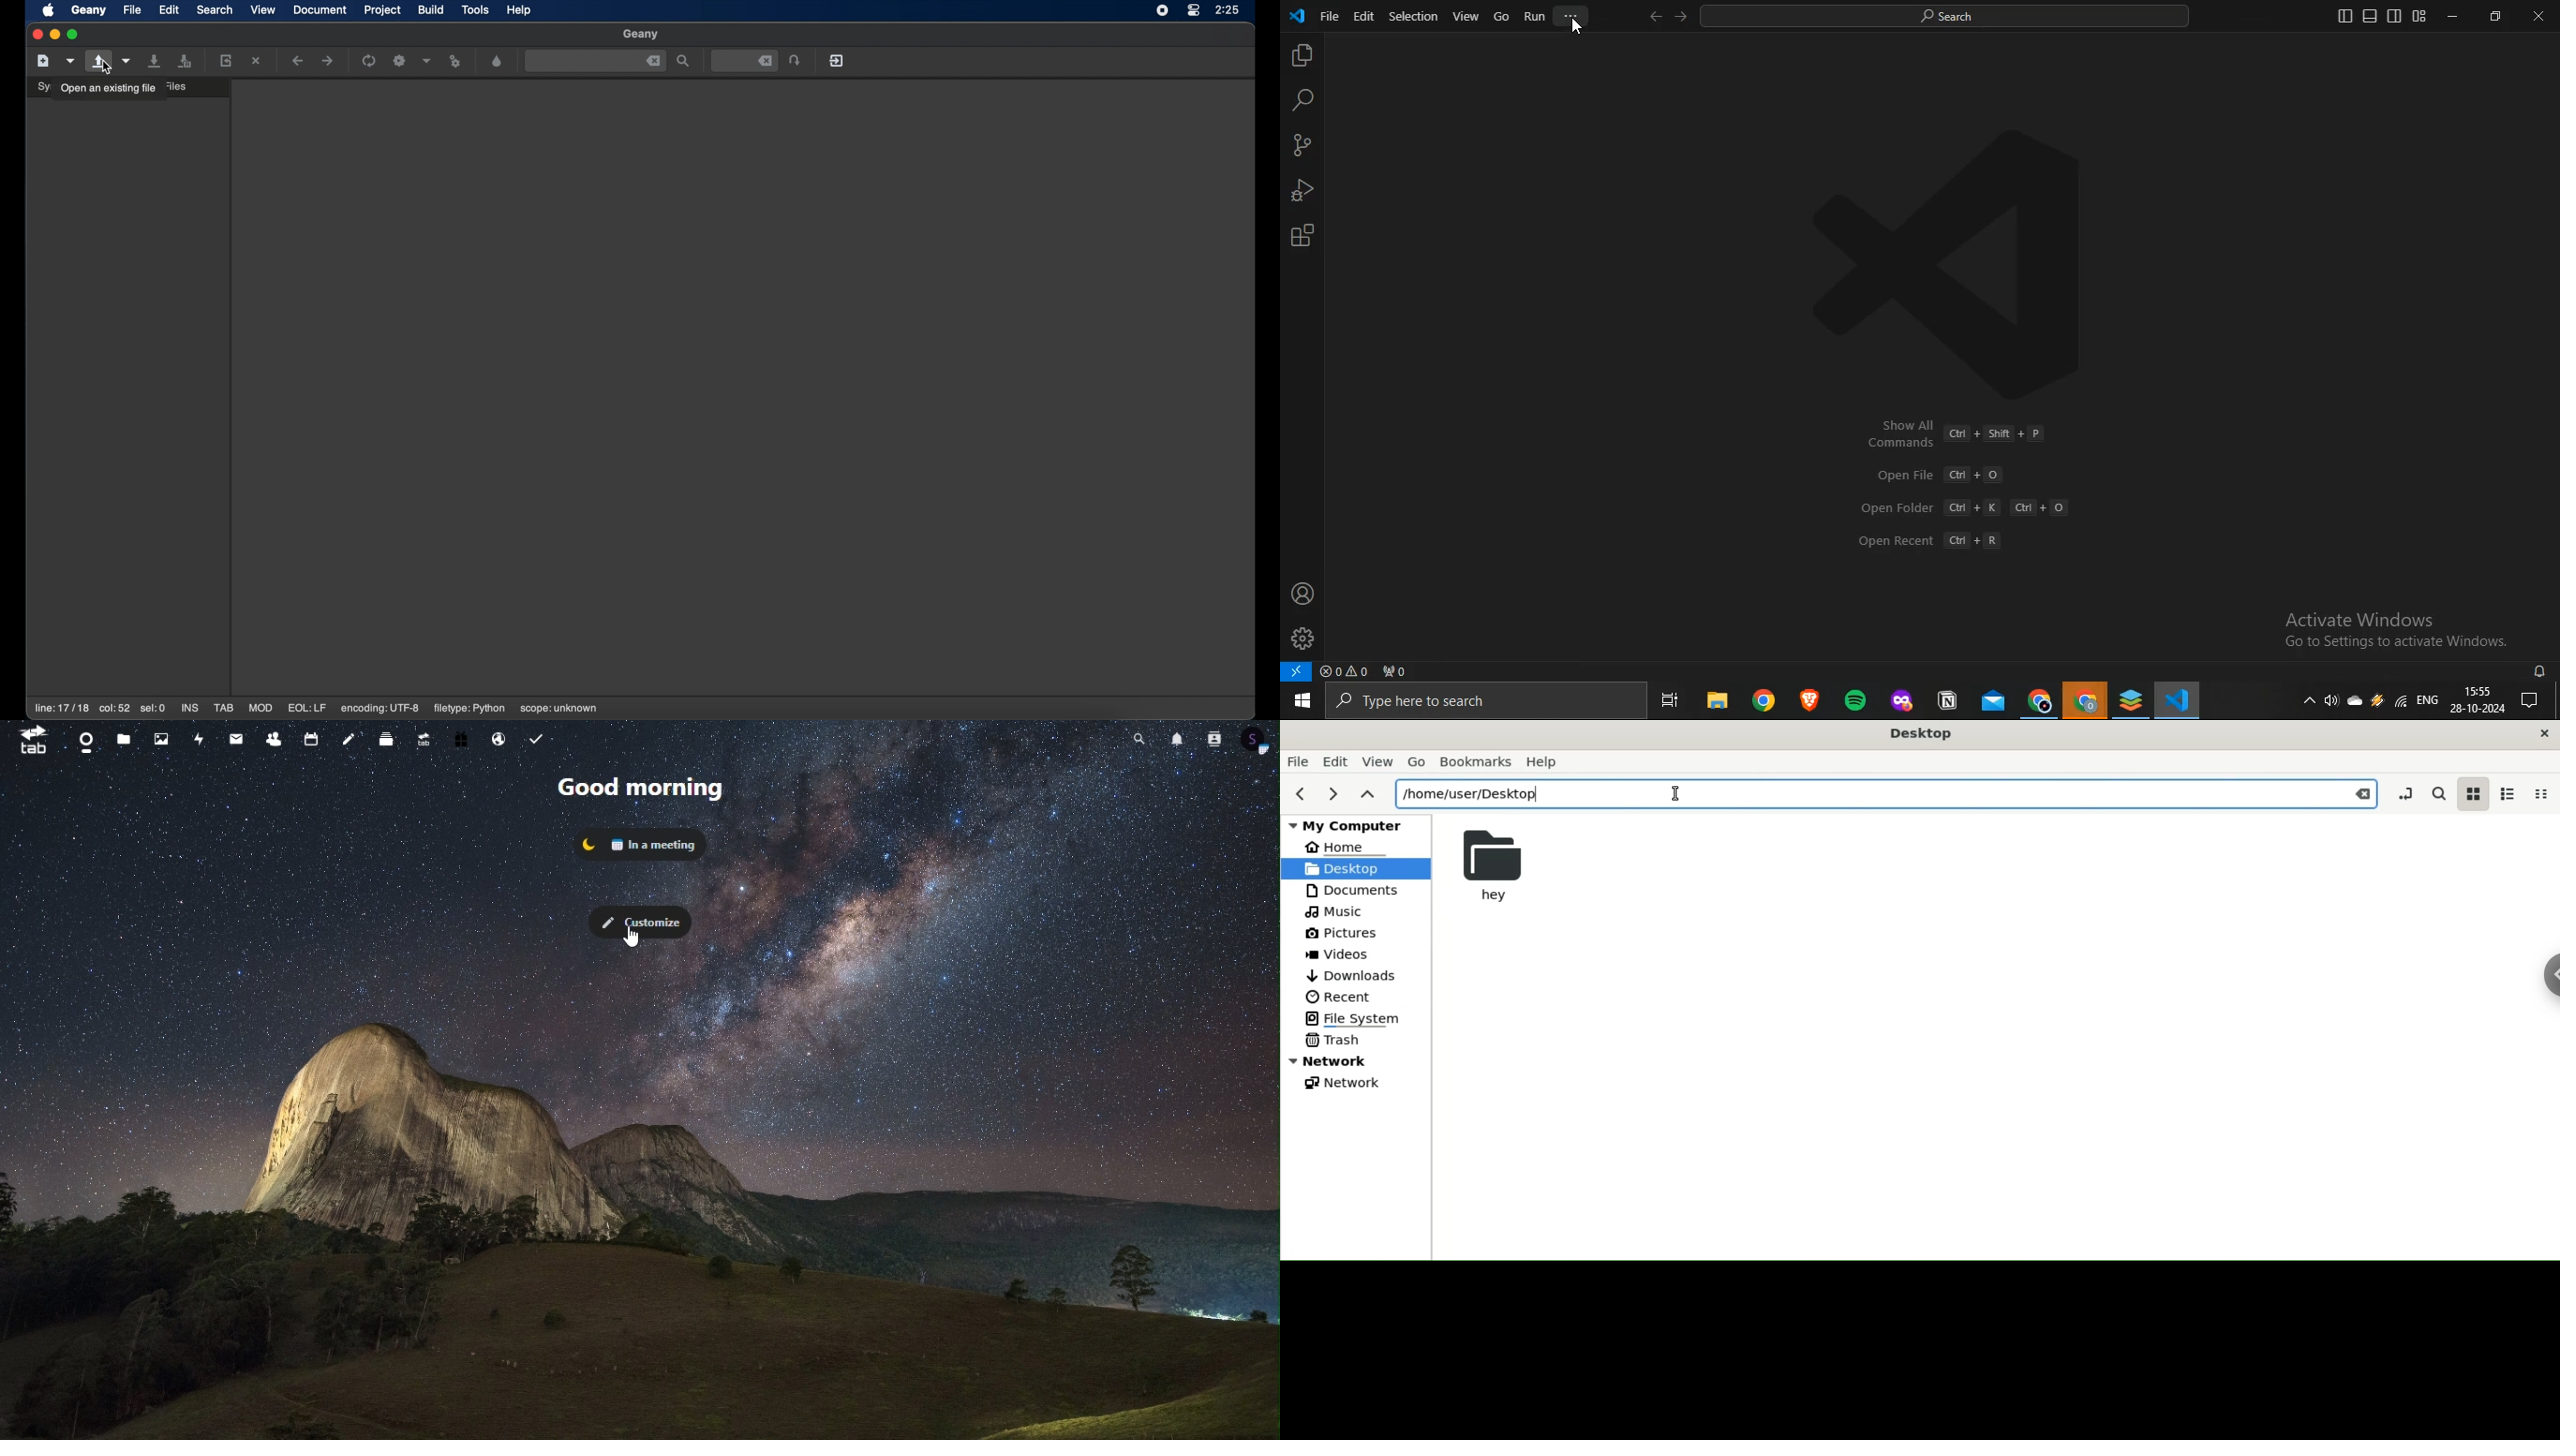  I want to click on apple icon, so click(49, 11).